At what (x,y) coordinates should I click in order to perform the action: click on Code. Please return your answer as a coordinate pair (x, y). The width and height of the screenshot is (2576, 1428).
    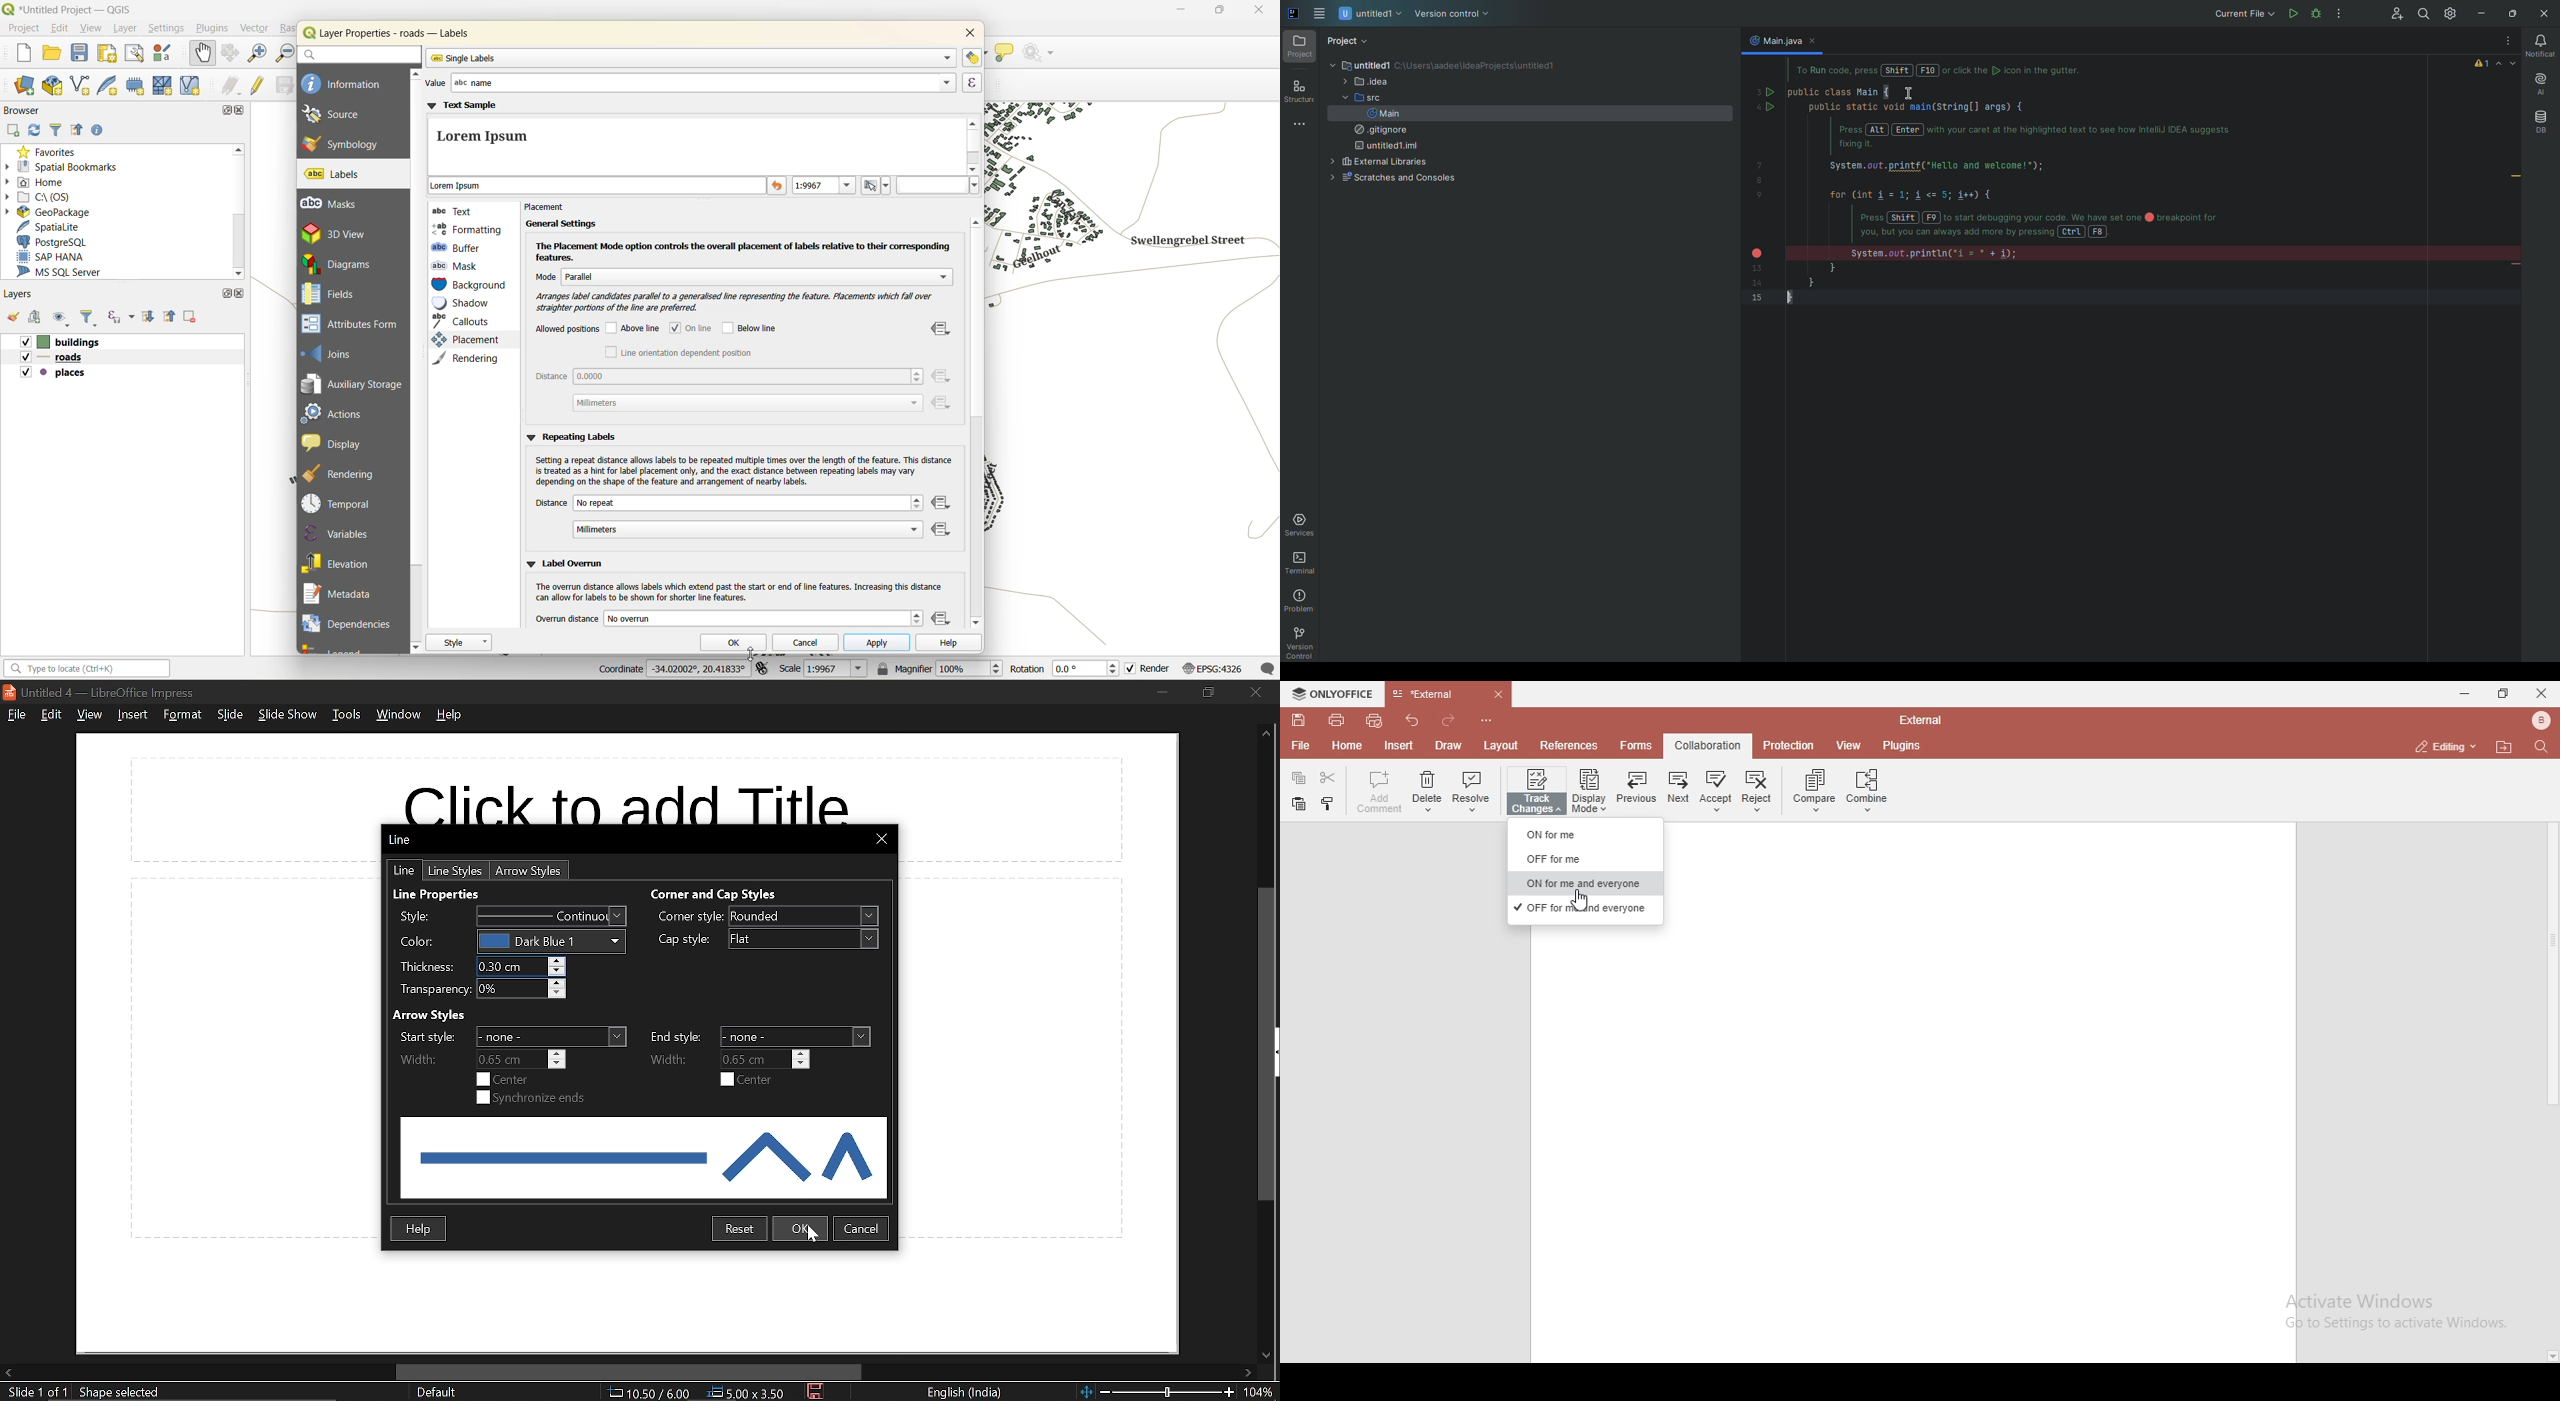
    Looking at the image, I should click on (2020, 195).